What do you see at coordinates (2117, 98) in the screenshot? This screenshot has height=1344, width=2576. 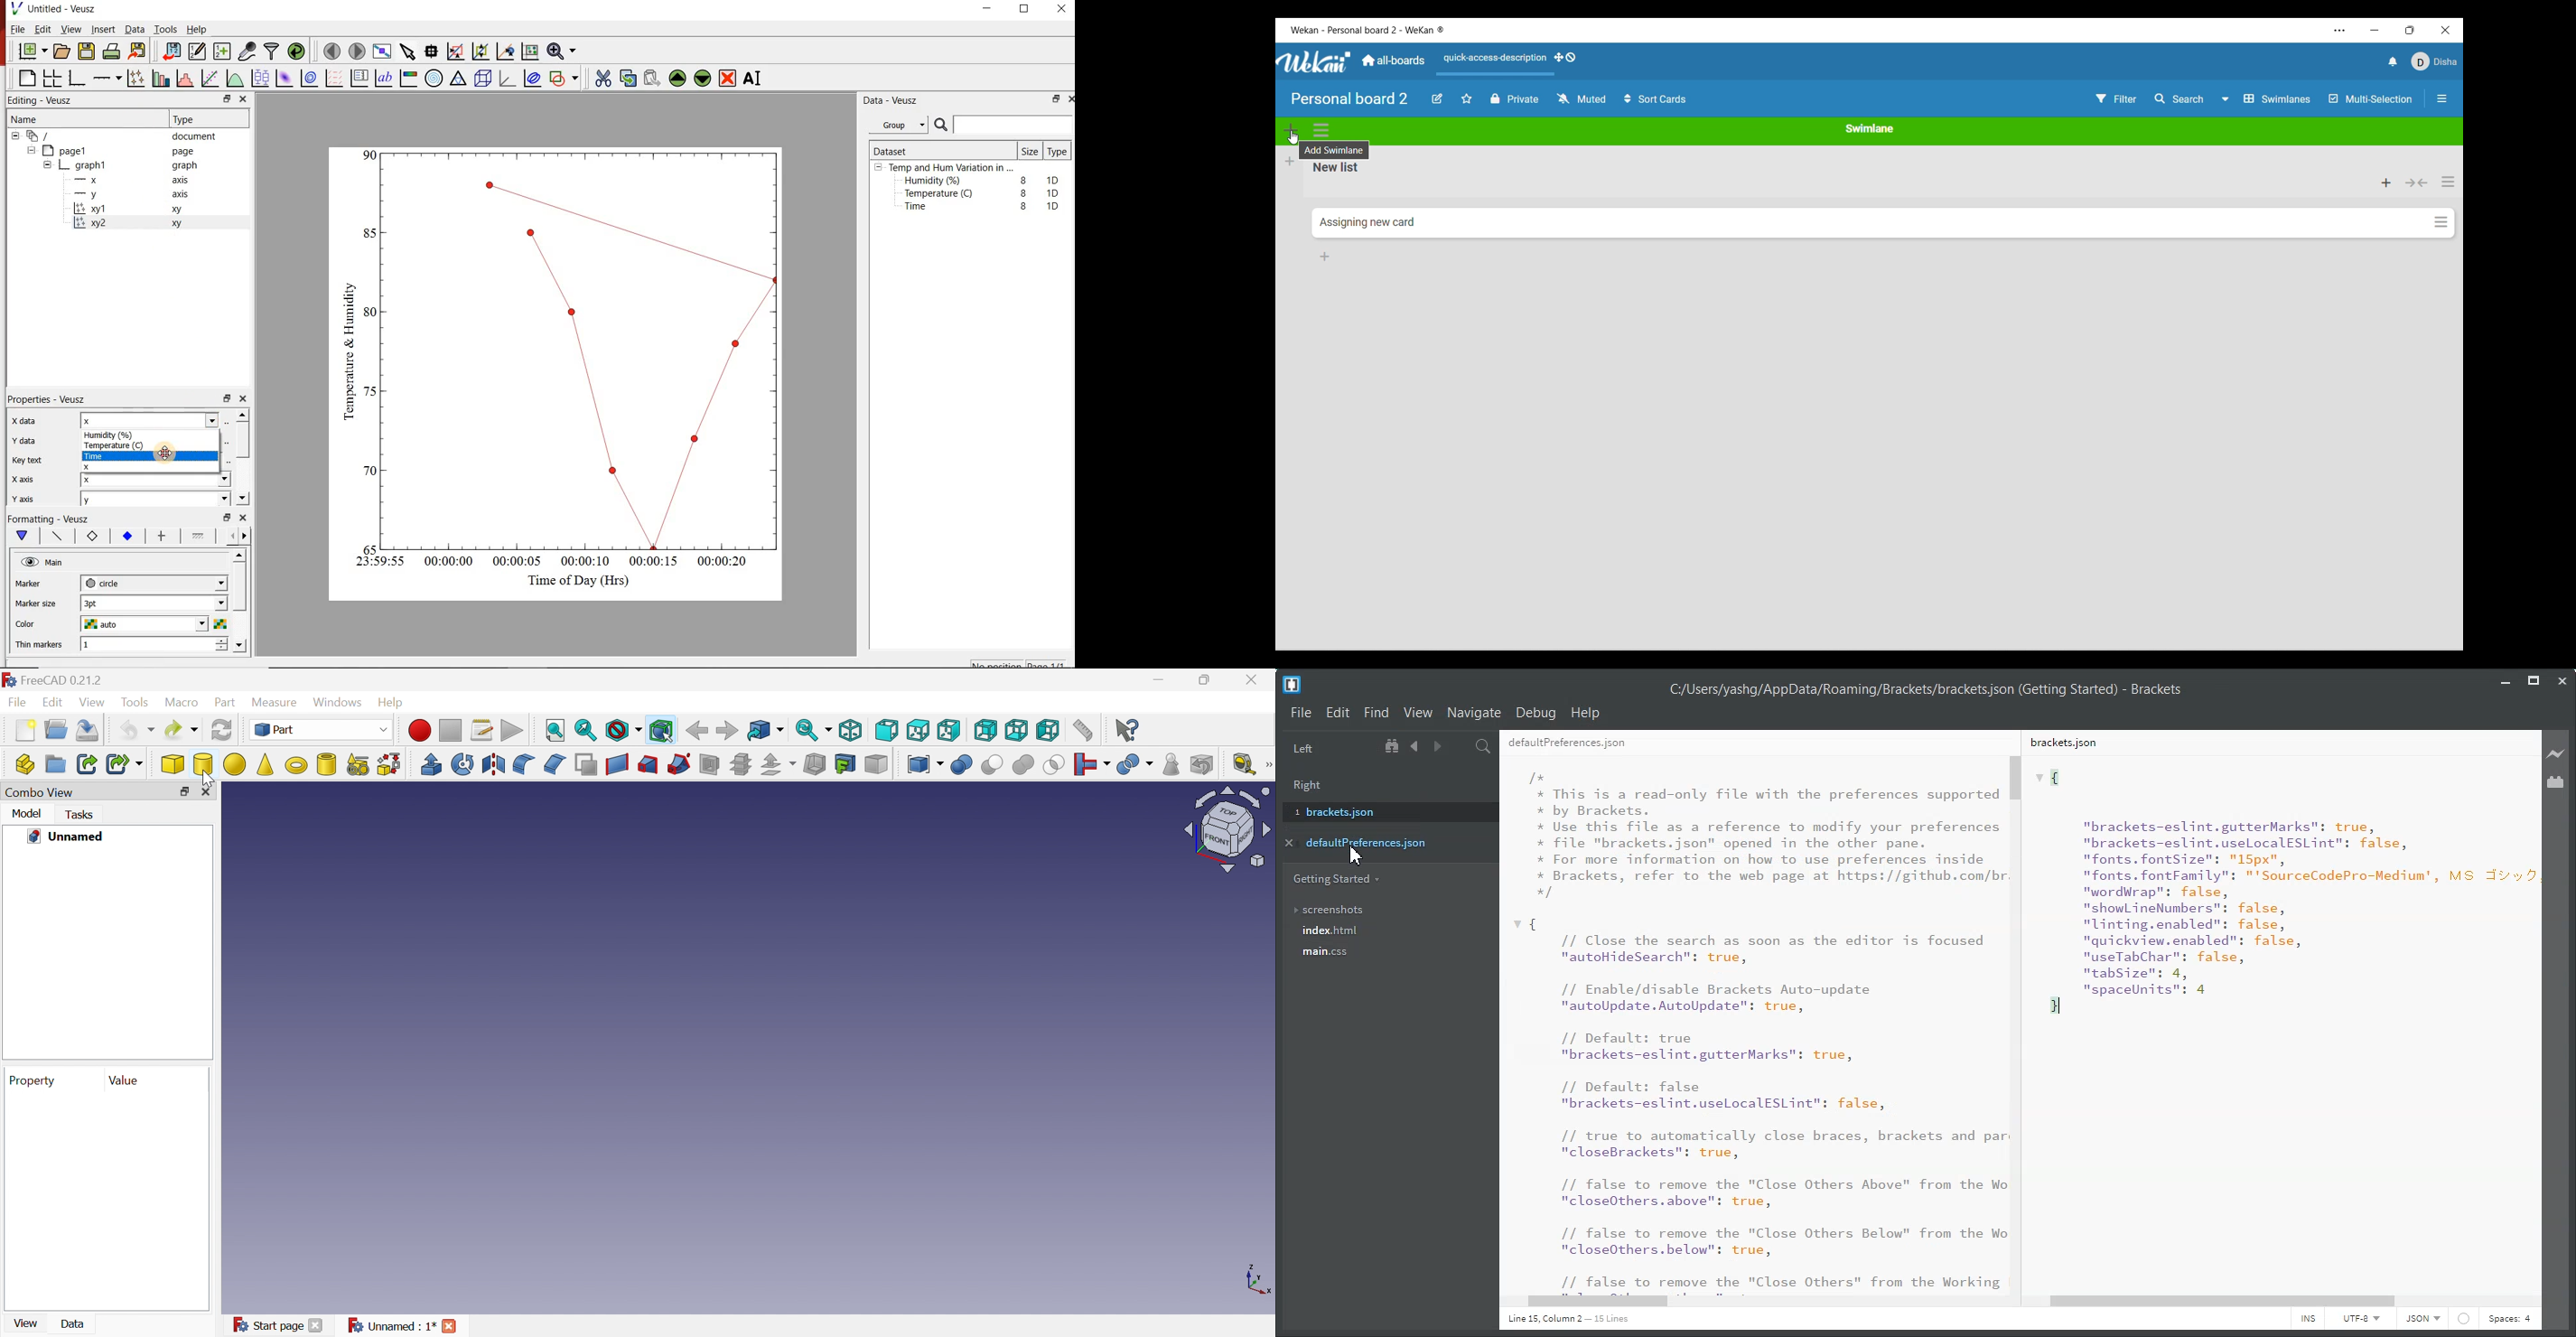 I see `Filter` at bounding box center [2117, 98].